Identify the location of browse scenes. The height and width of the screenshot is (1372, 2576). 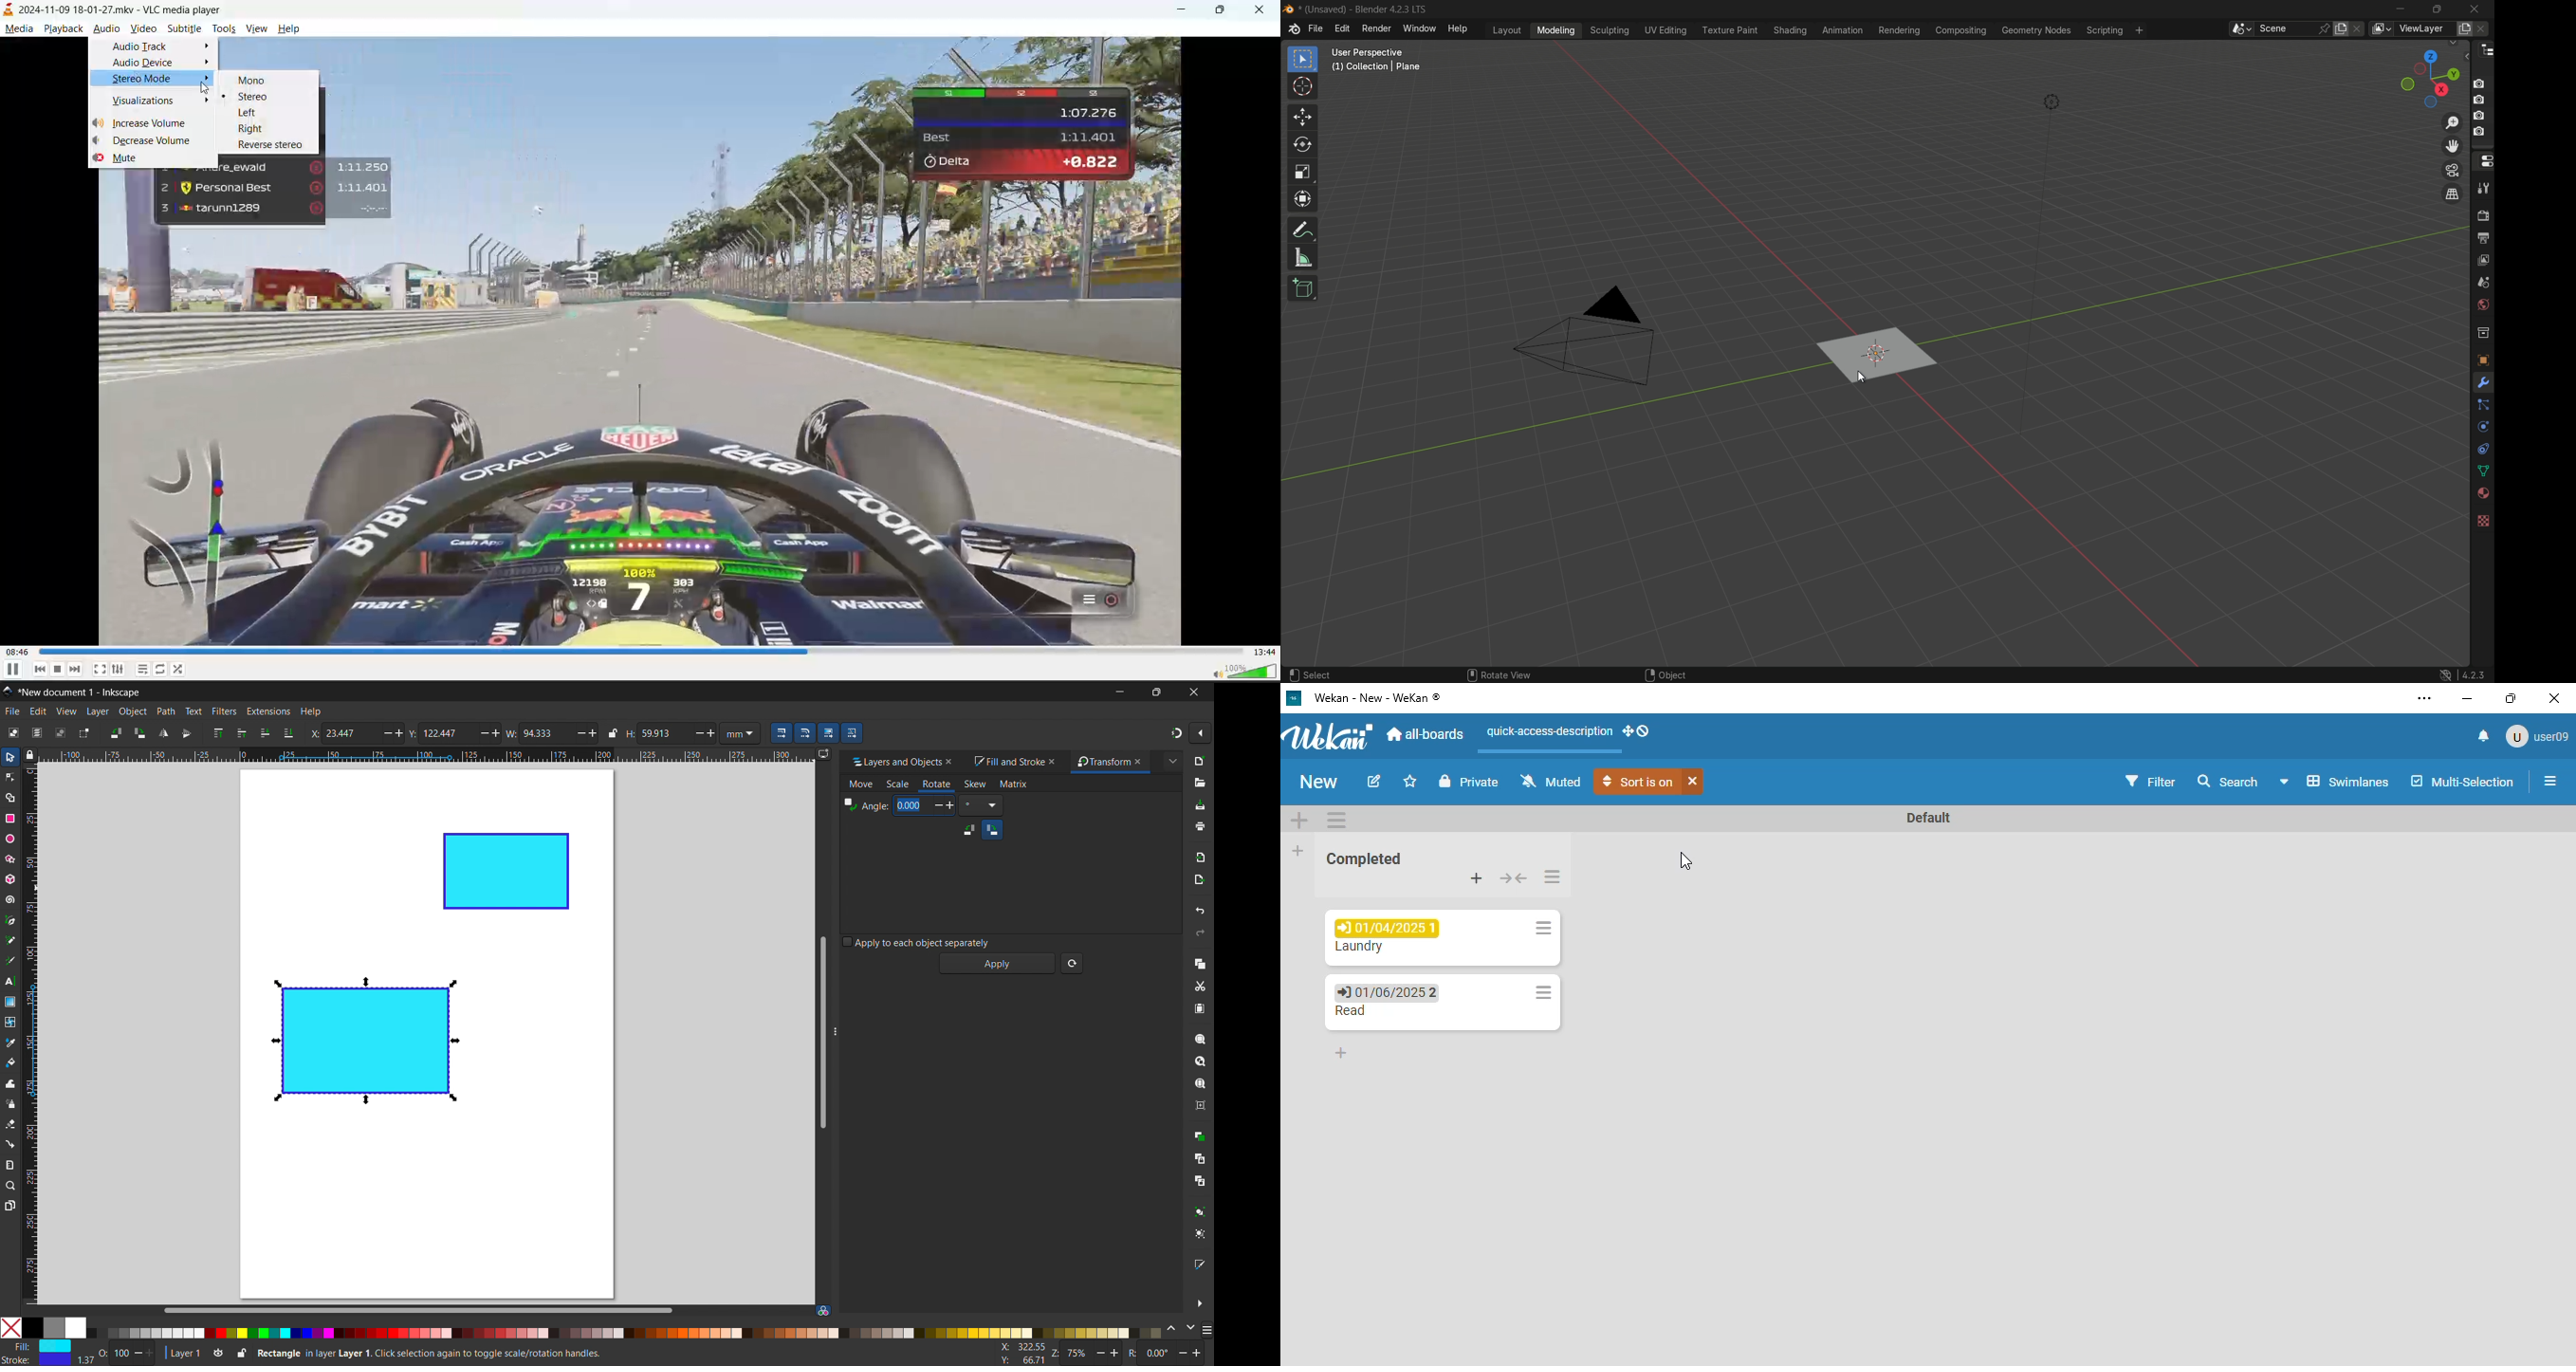
(2233, 28).